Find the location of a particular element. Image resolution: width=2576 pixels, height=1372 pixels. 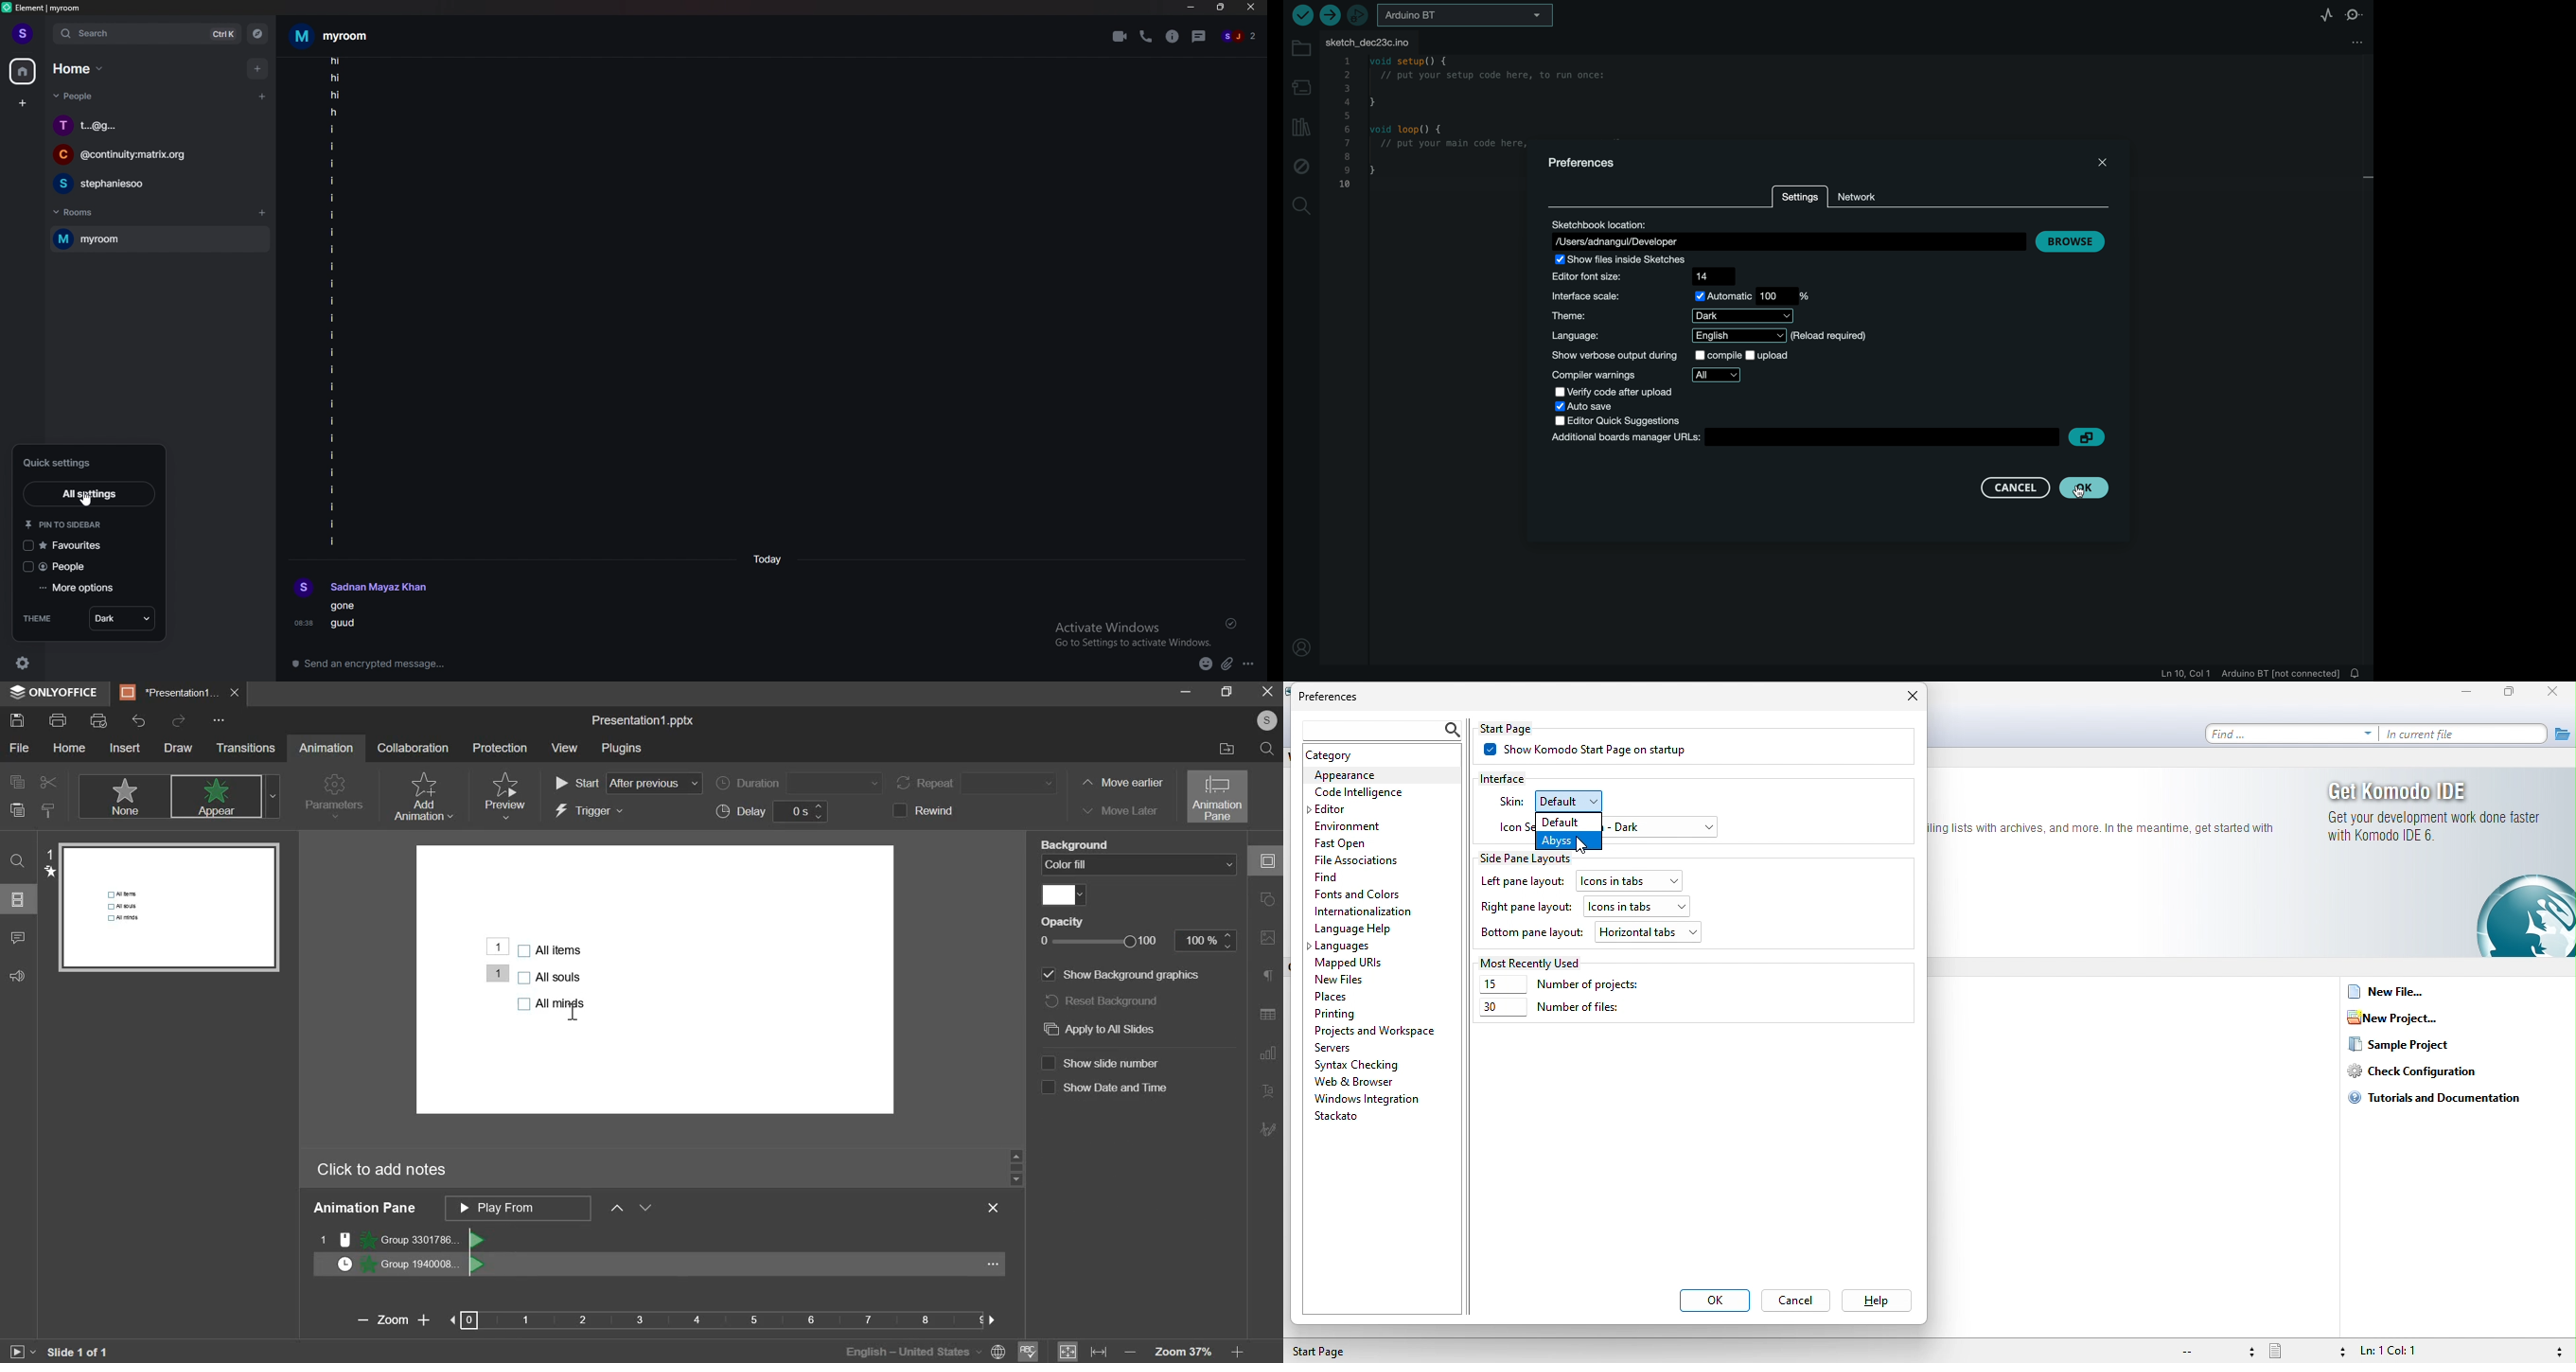

upload is located at coordinates (1331, 16).